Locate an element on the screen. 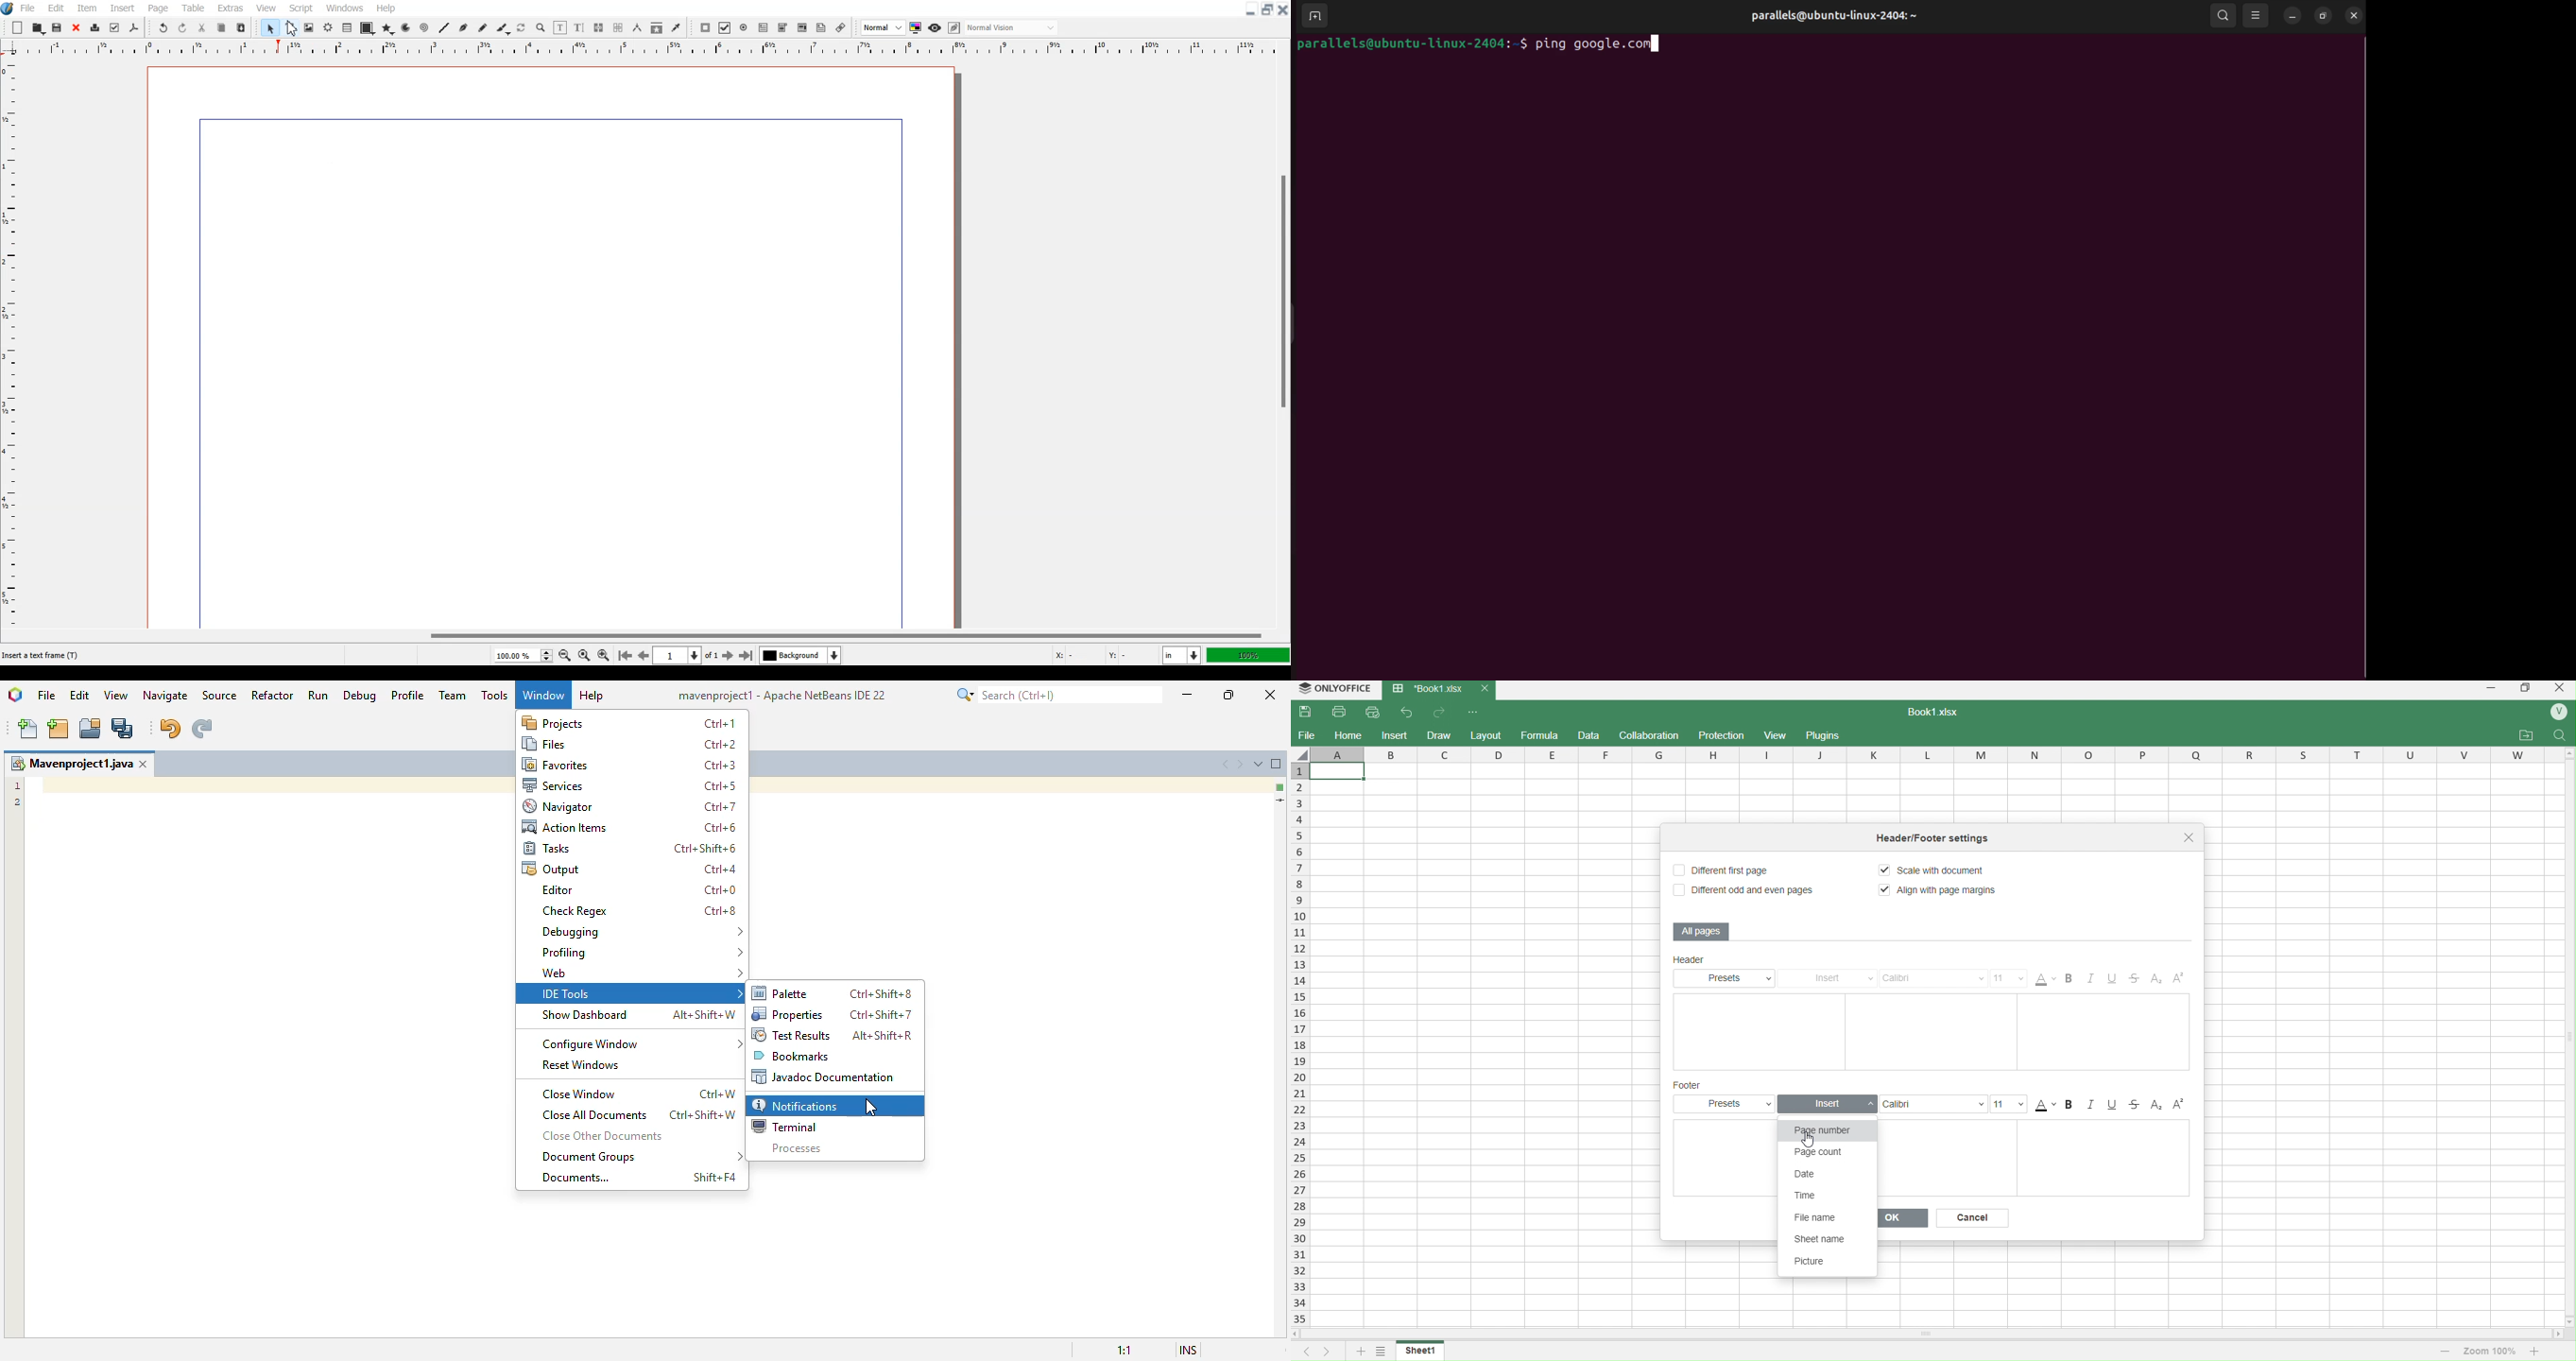 This screenshot has height=1372, width=2576. team is located at coordinates (453, 695).